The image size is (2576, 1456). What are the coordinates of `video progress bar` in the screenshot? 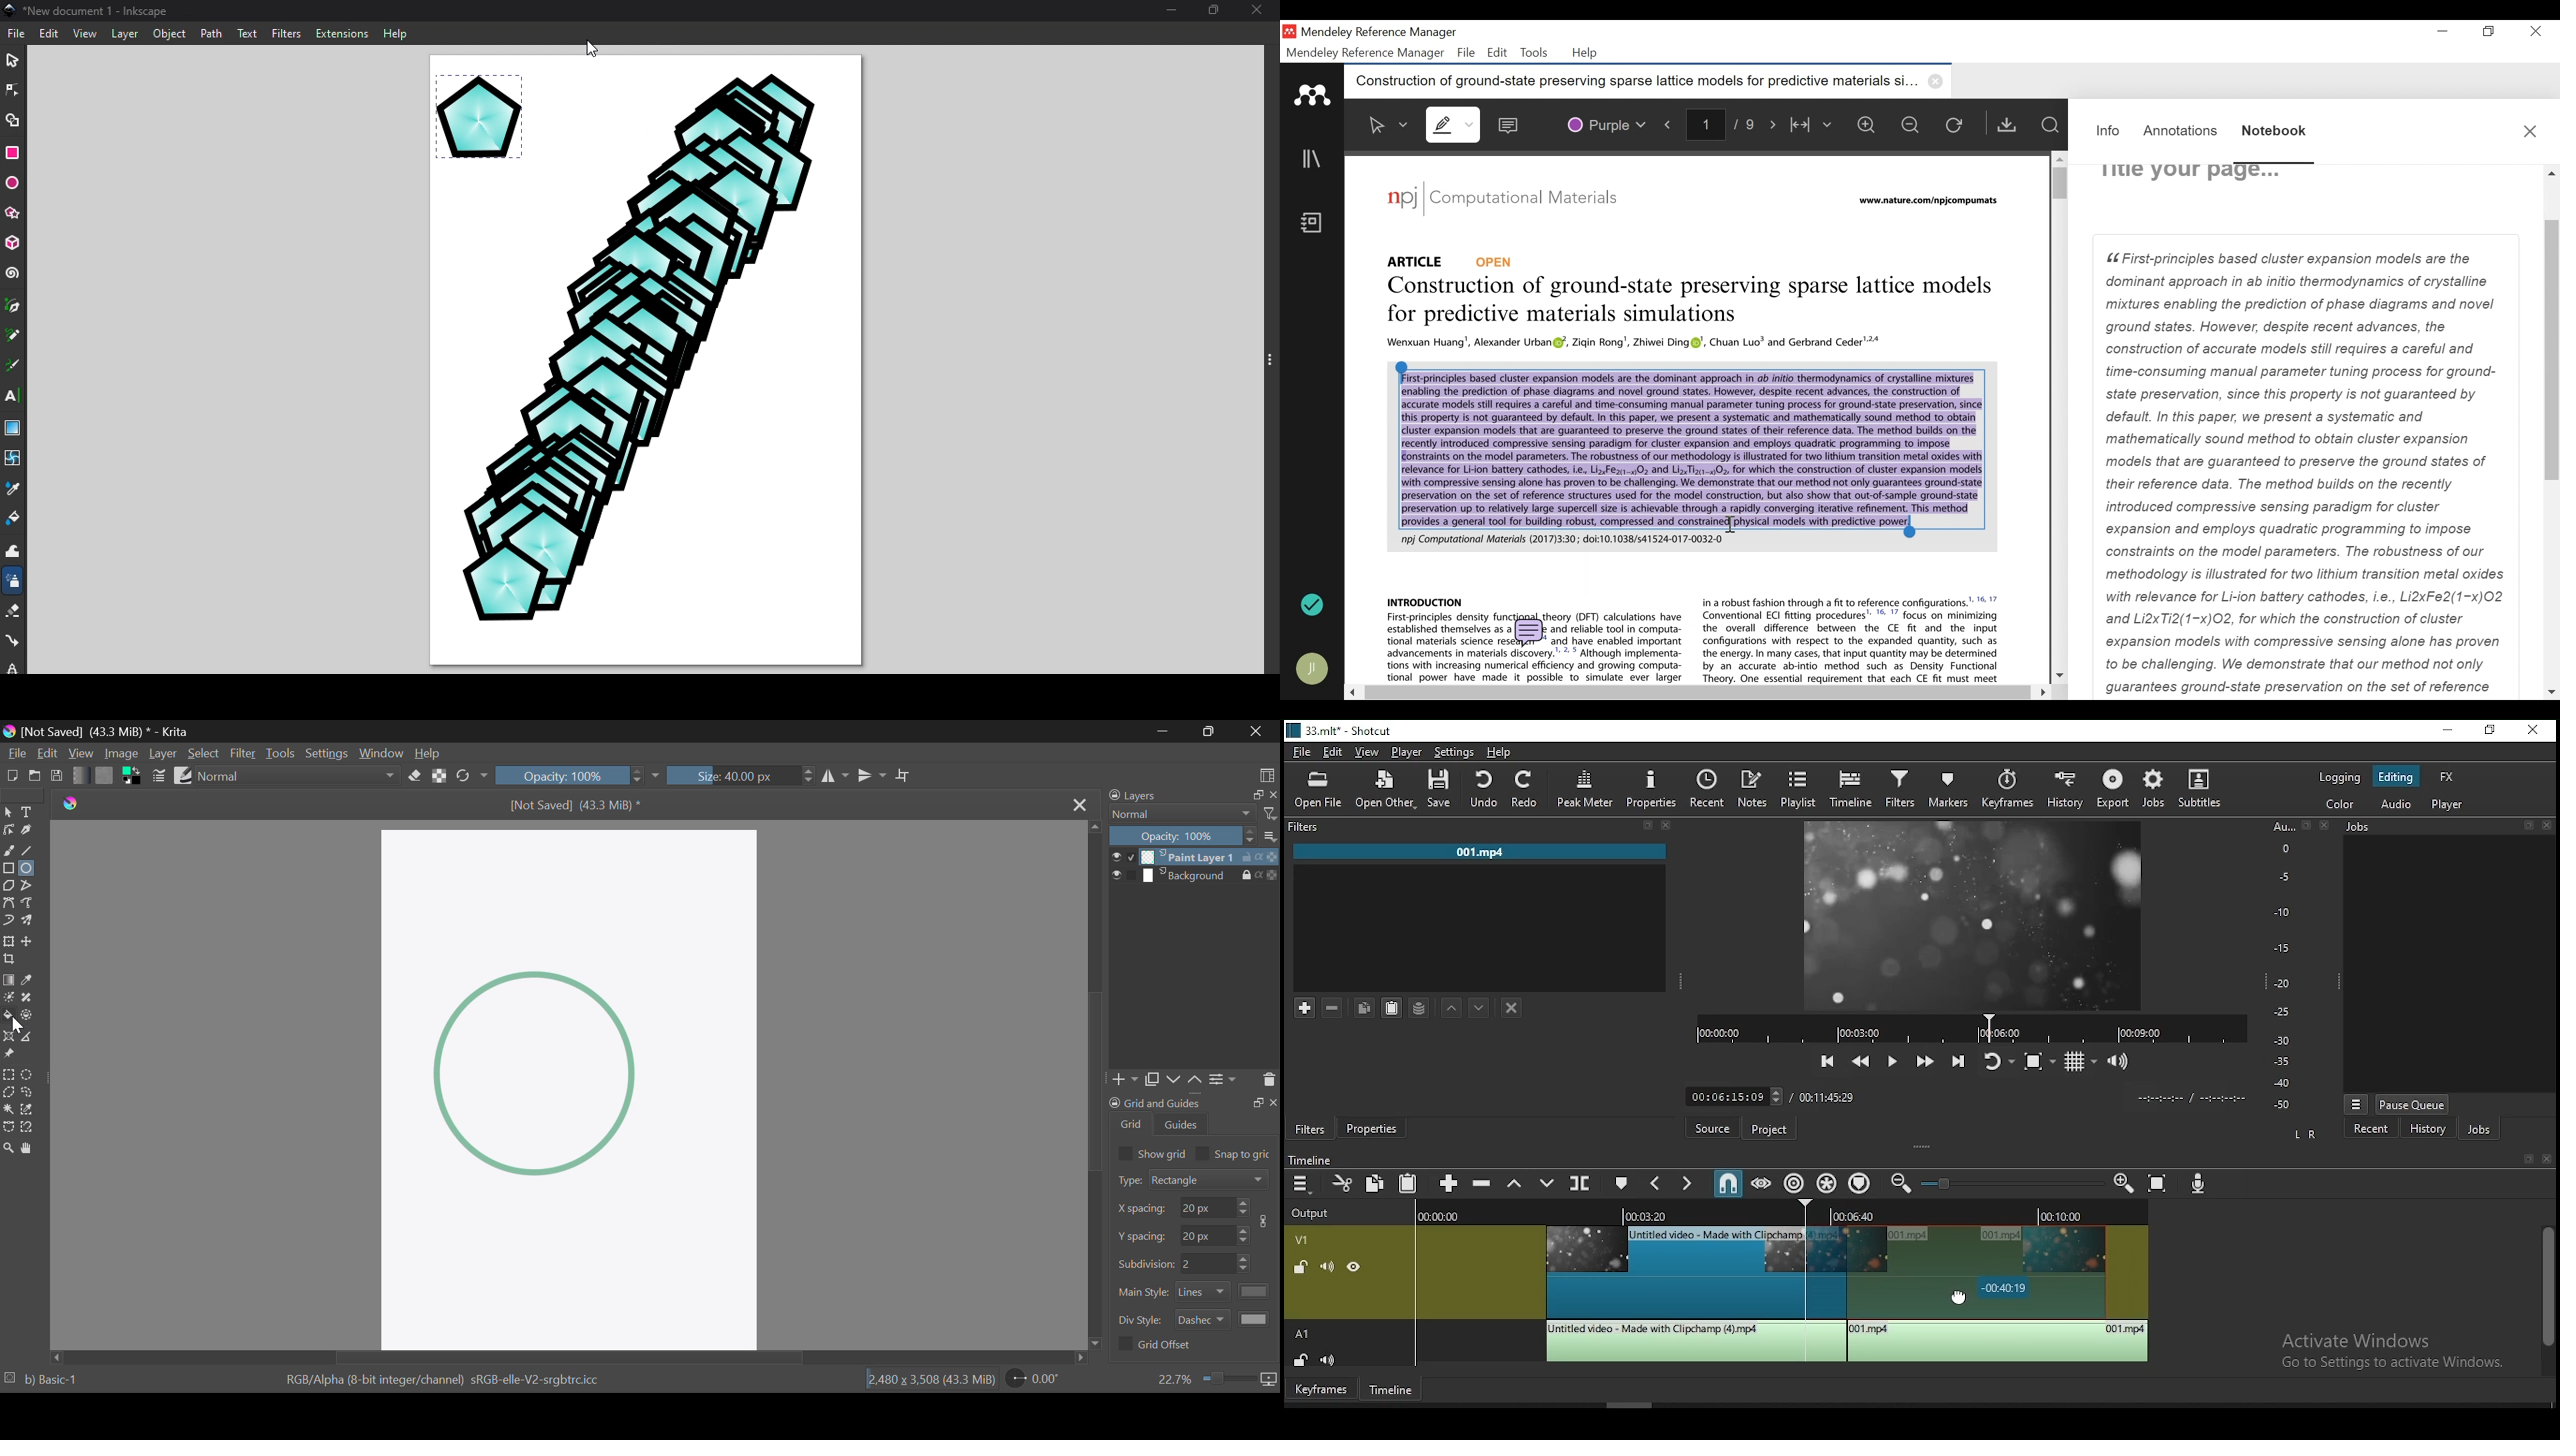 It's located at (1971, 1027).